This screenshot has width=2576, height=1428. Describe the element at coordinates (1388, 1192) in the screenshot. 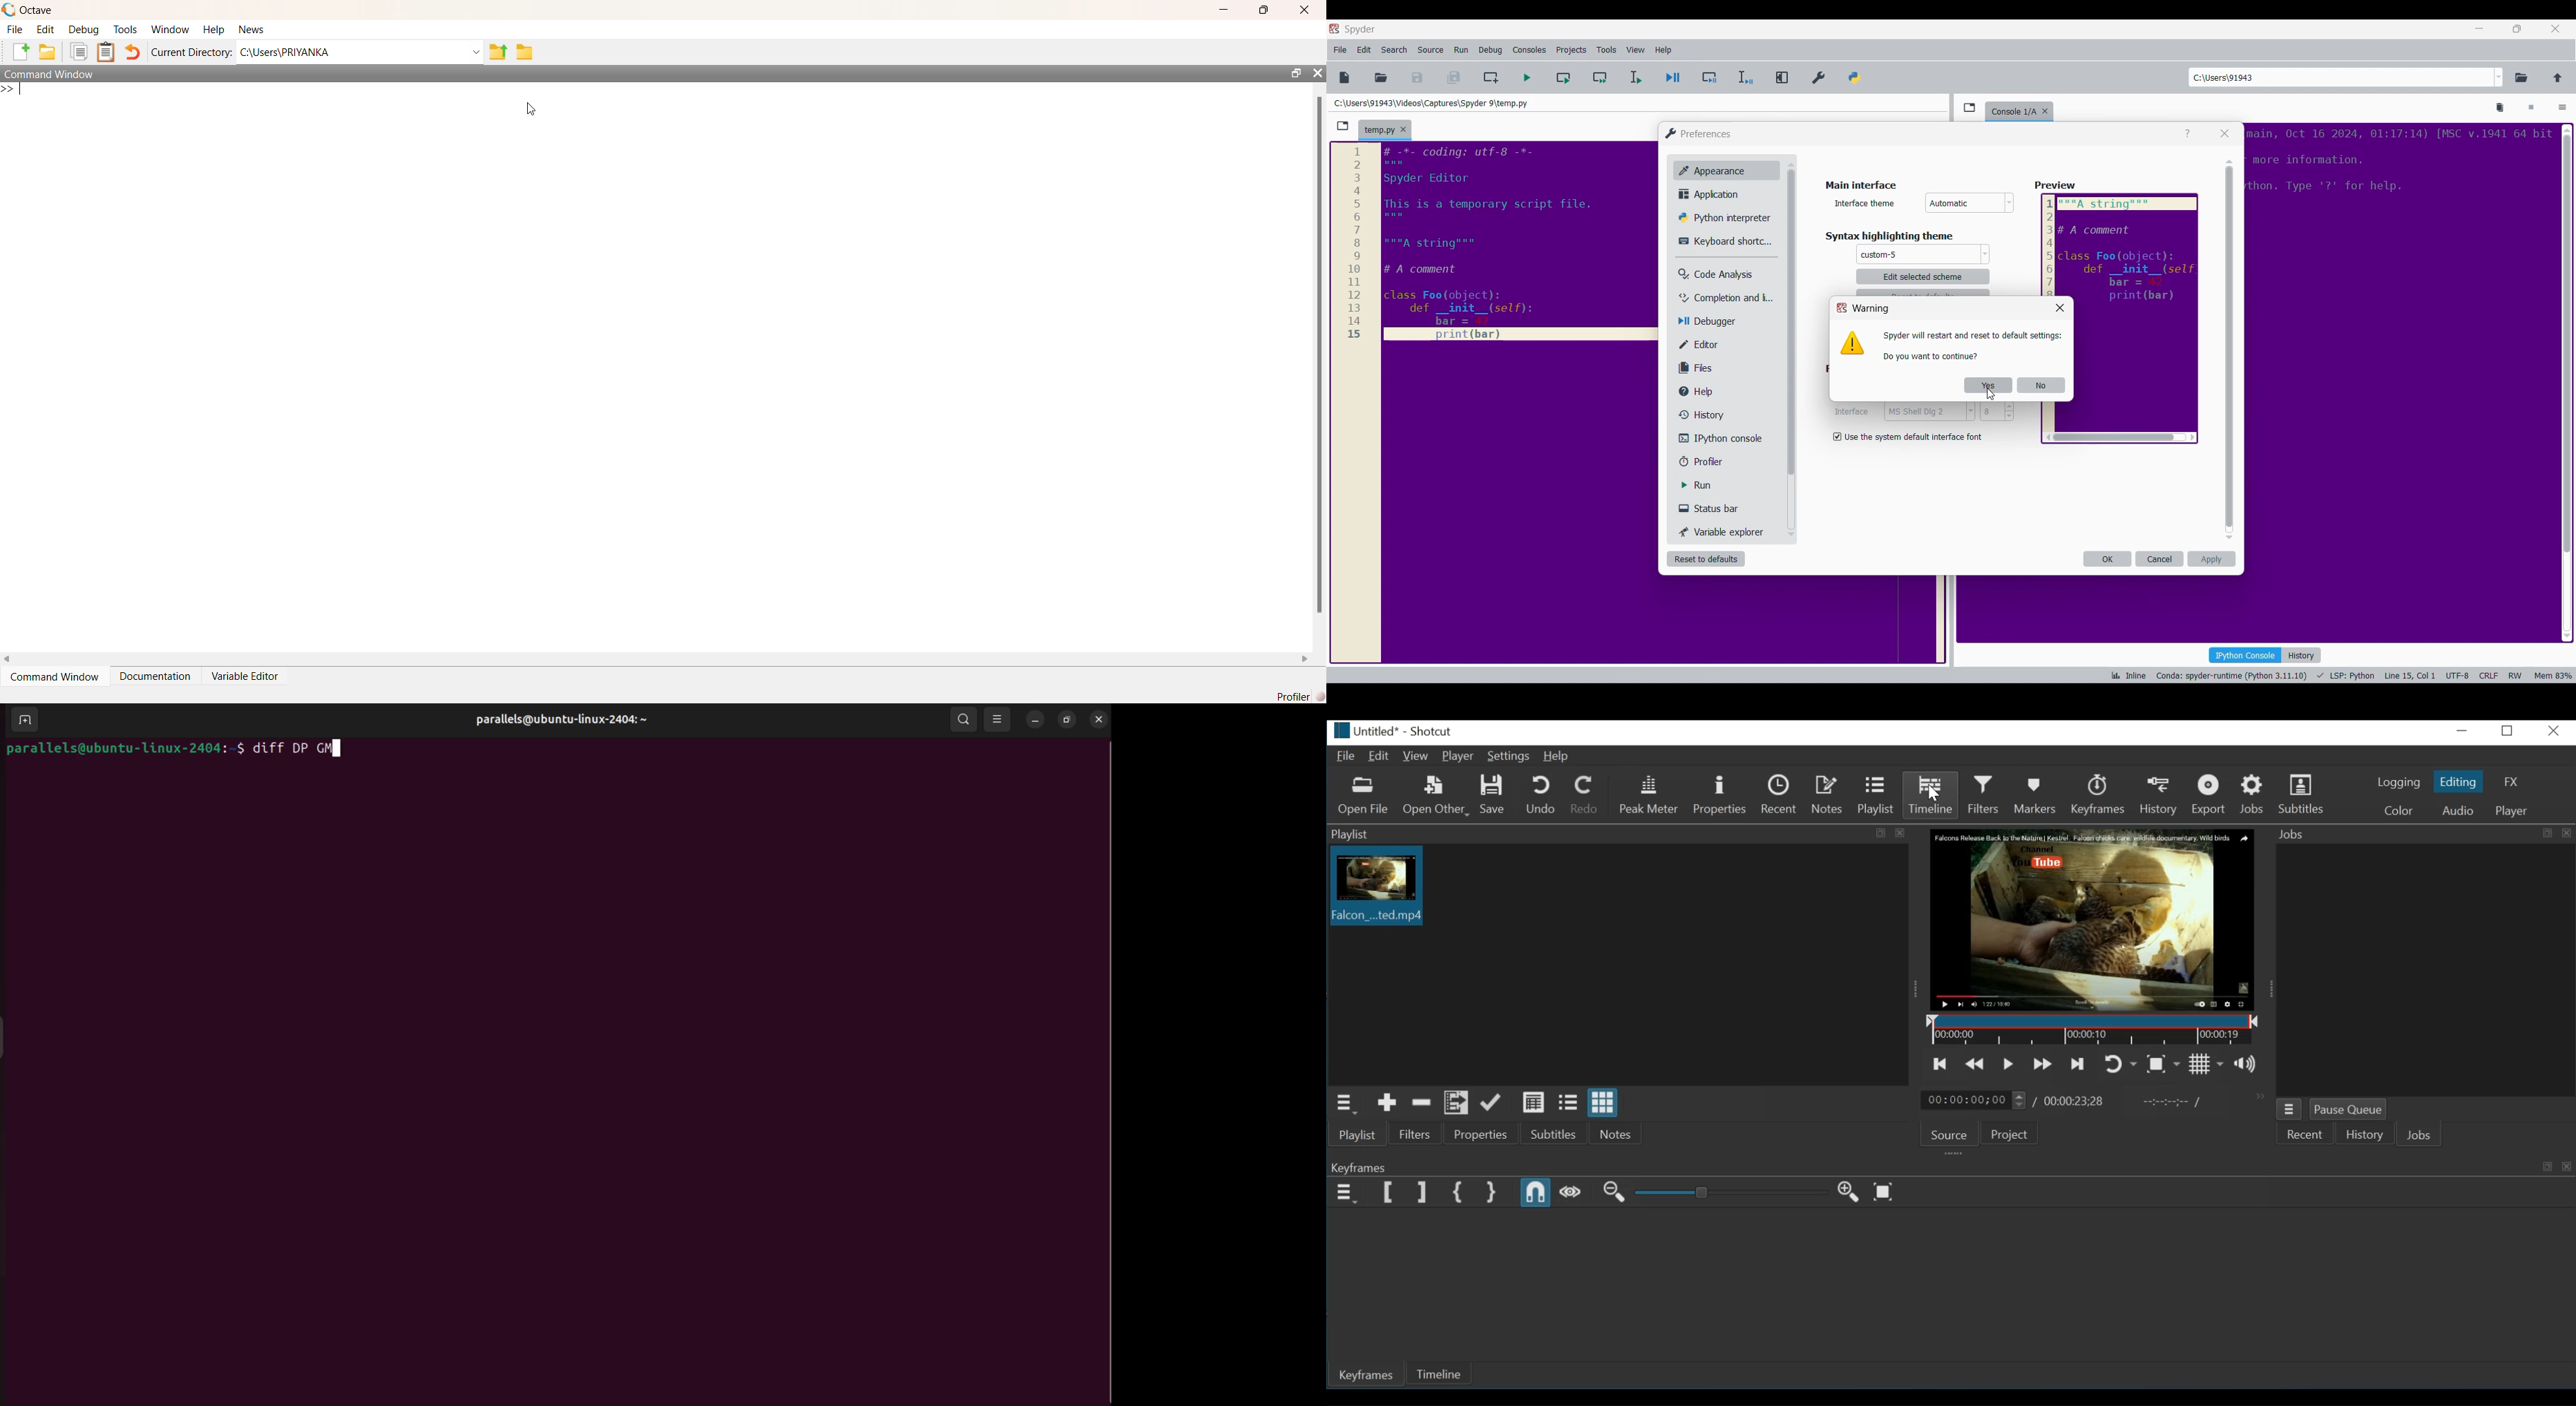

I see `Set Filter First ` at that location.